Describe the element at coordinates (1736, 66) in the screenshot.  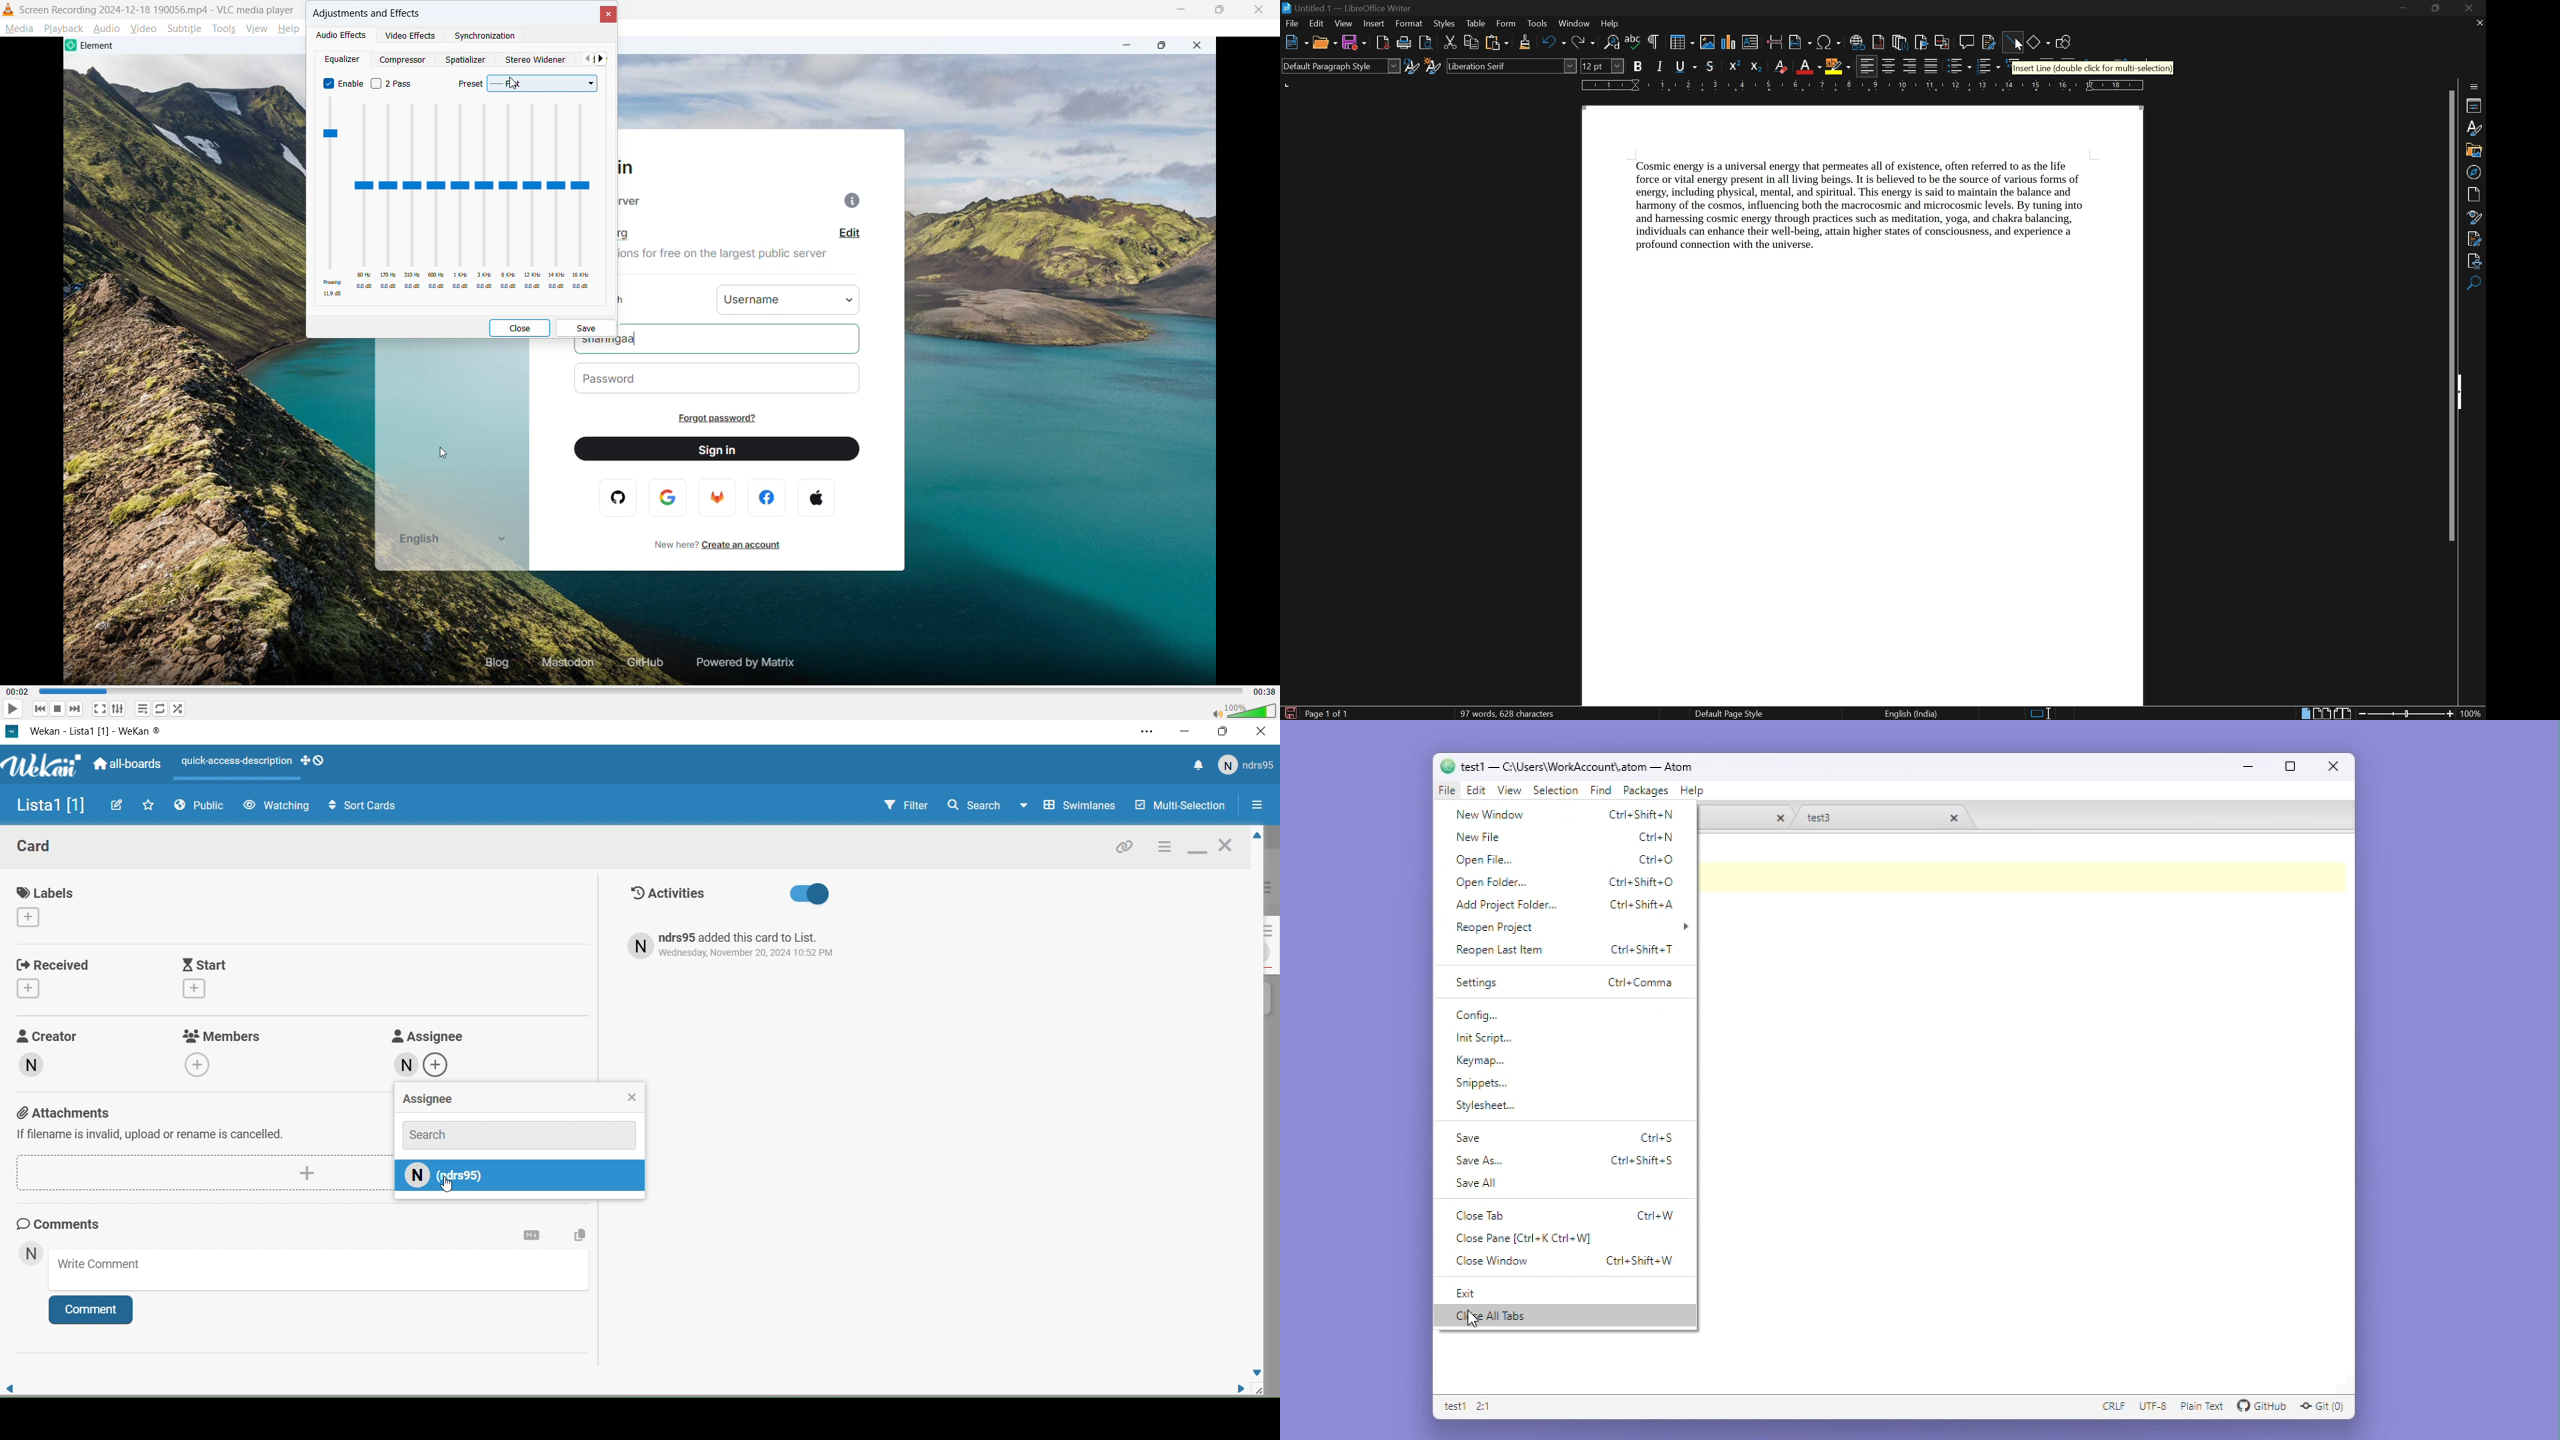
I see `superscript` at that location.